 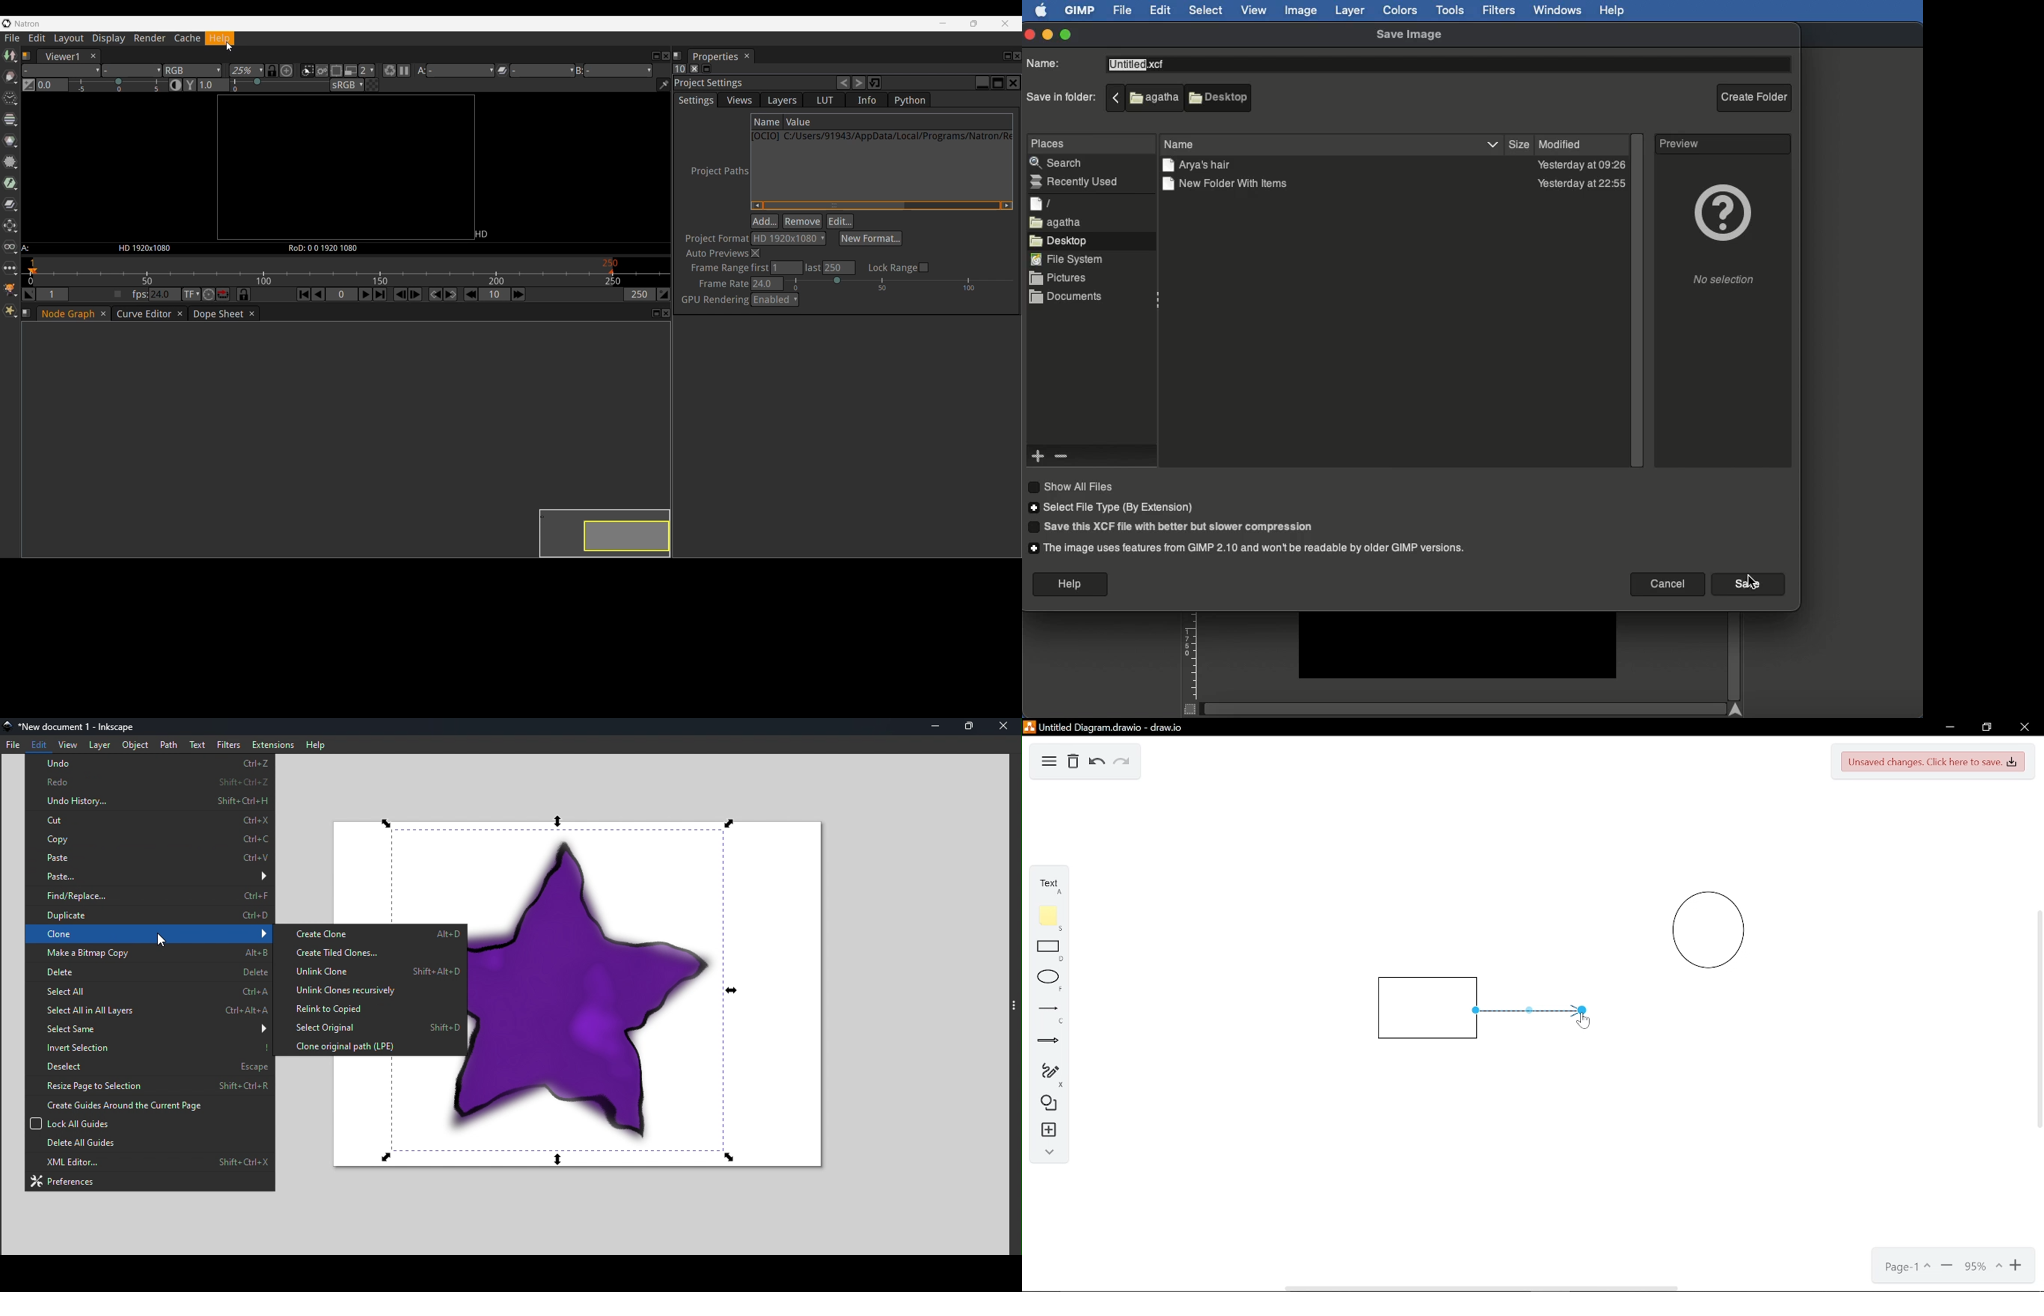 I want to click on 250, so click(x=639, y=295).